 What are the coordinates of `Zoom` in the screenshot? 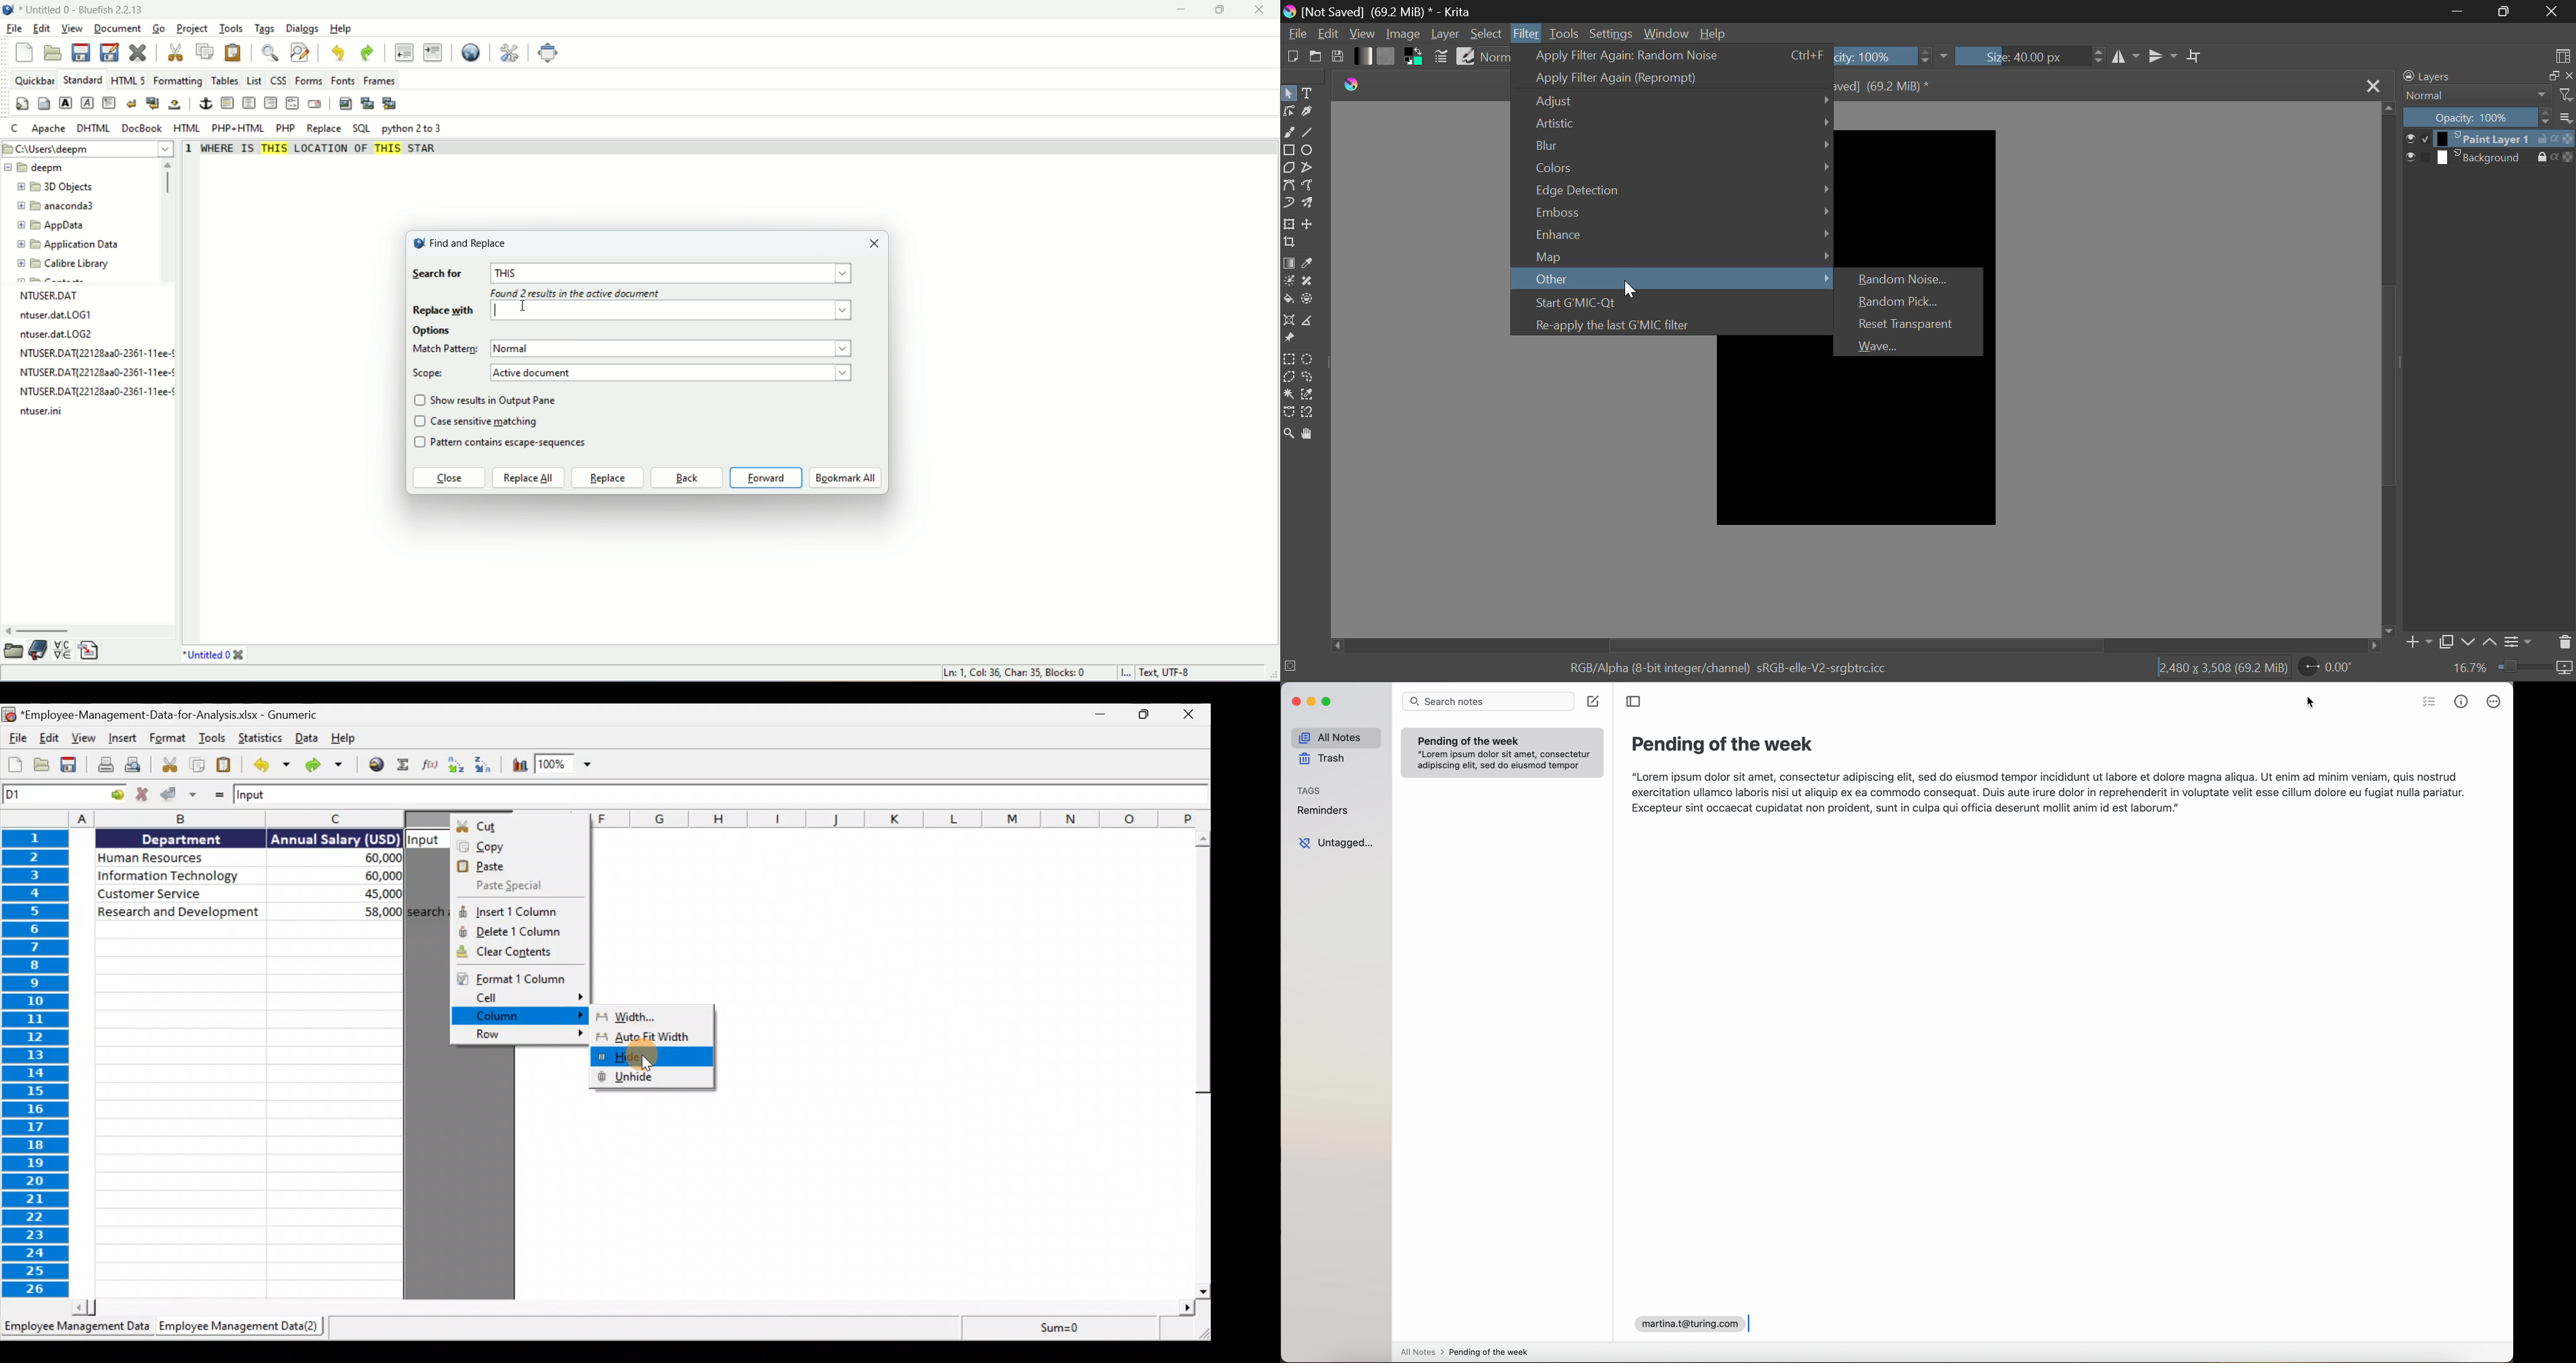 It's located at (2536, 669).